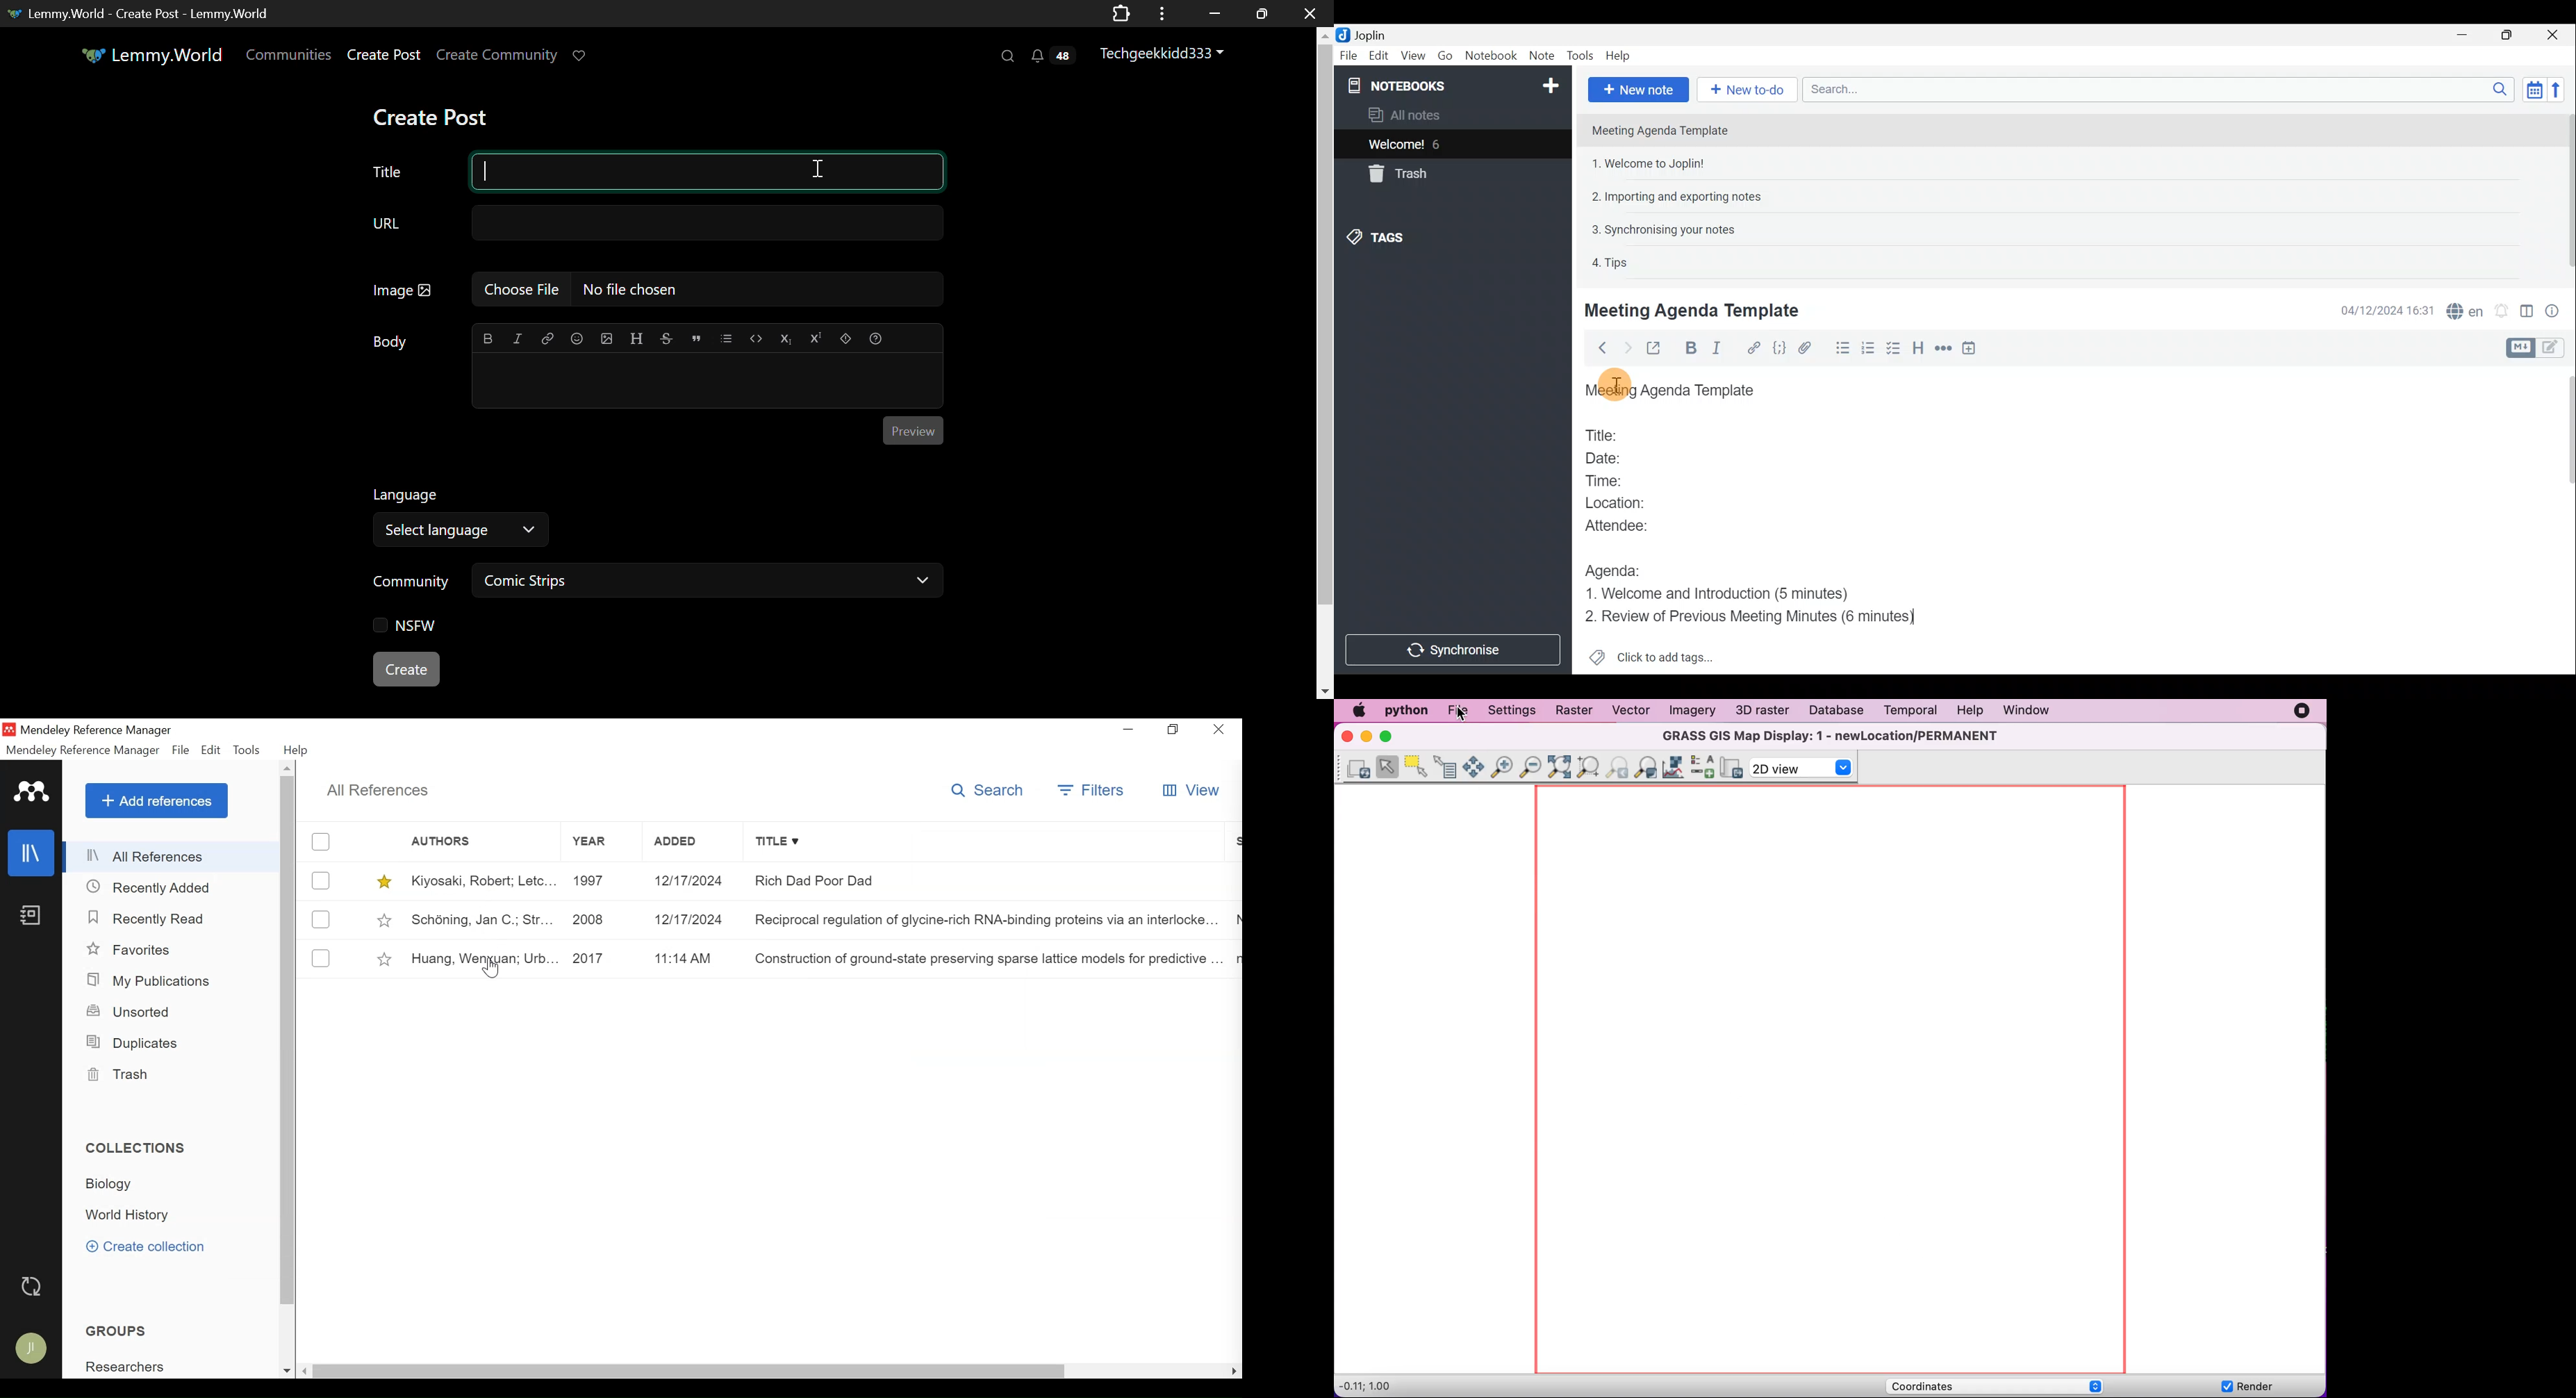  What do you see at coordinates (1220, 730) in the screenshot?
I see `Close` at bounding box center [1220, 730].